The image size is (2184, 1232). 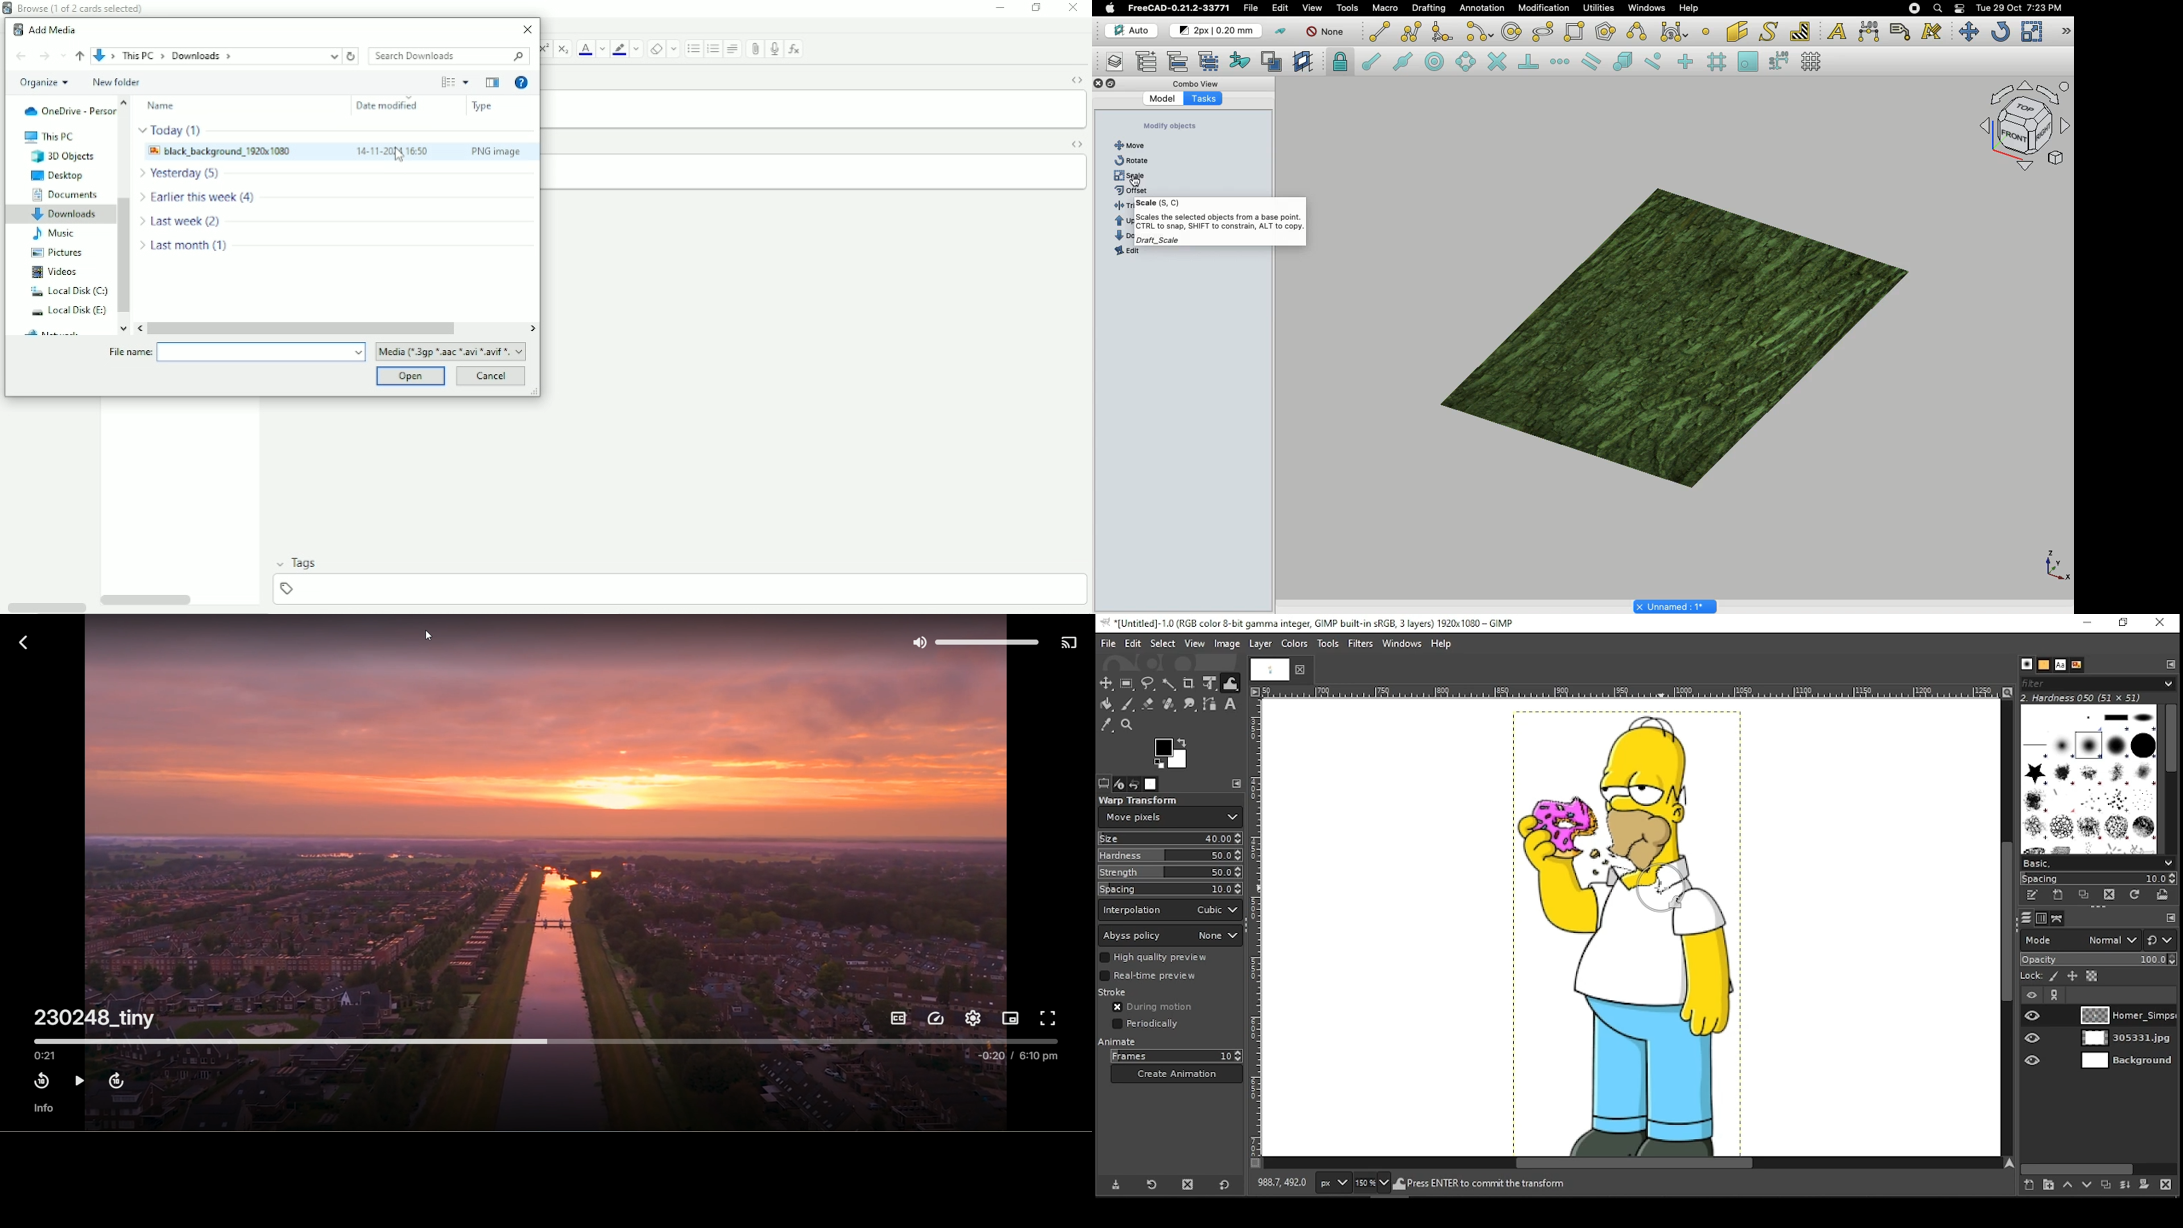 I want to click on Close, so click(x=526, y=30).